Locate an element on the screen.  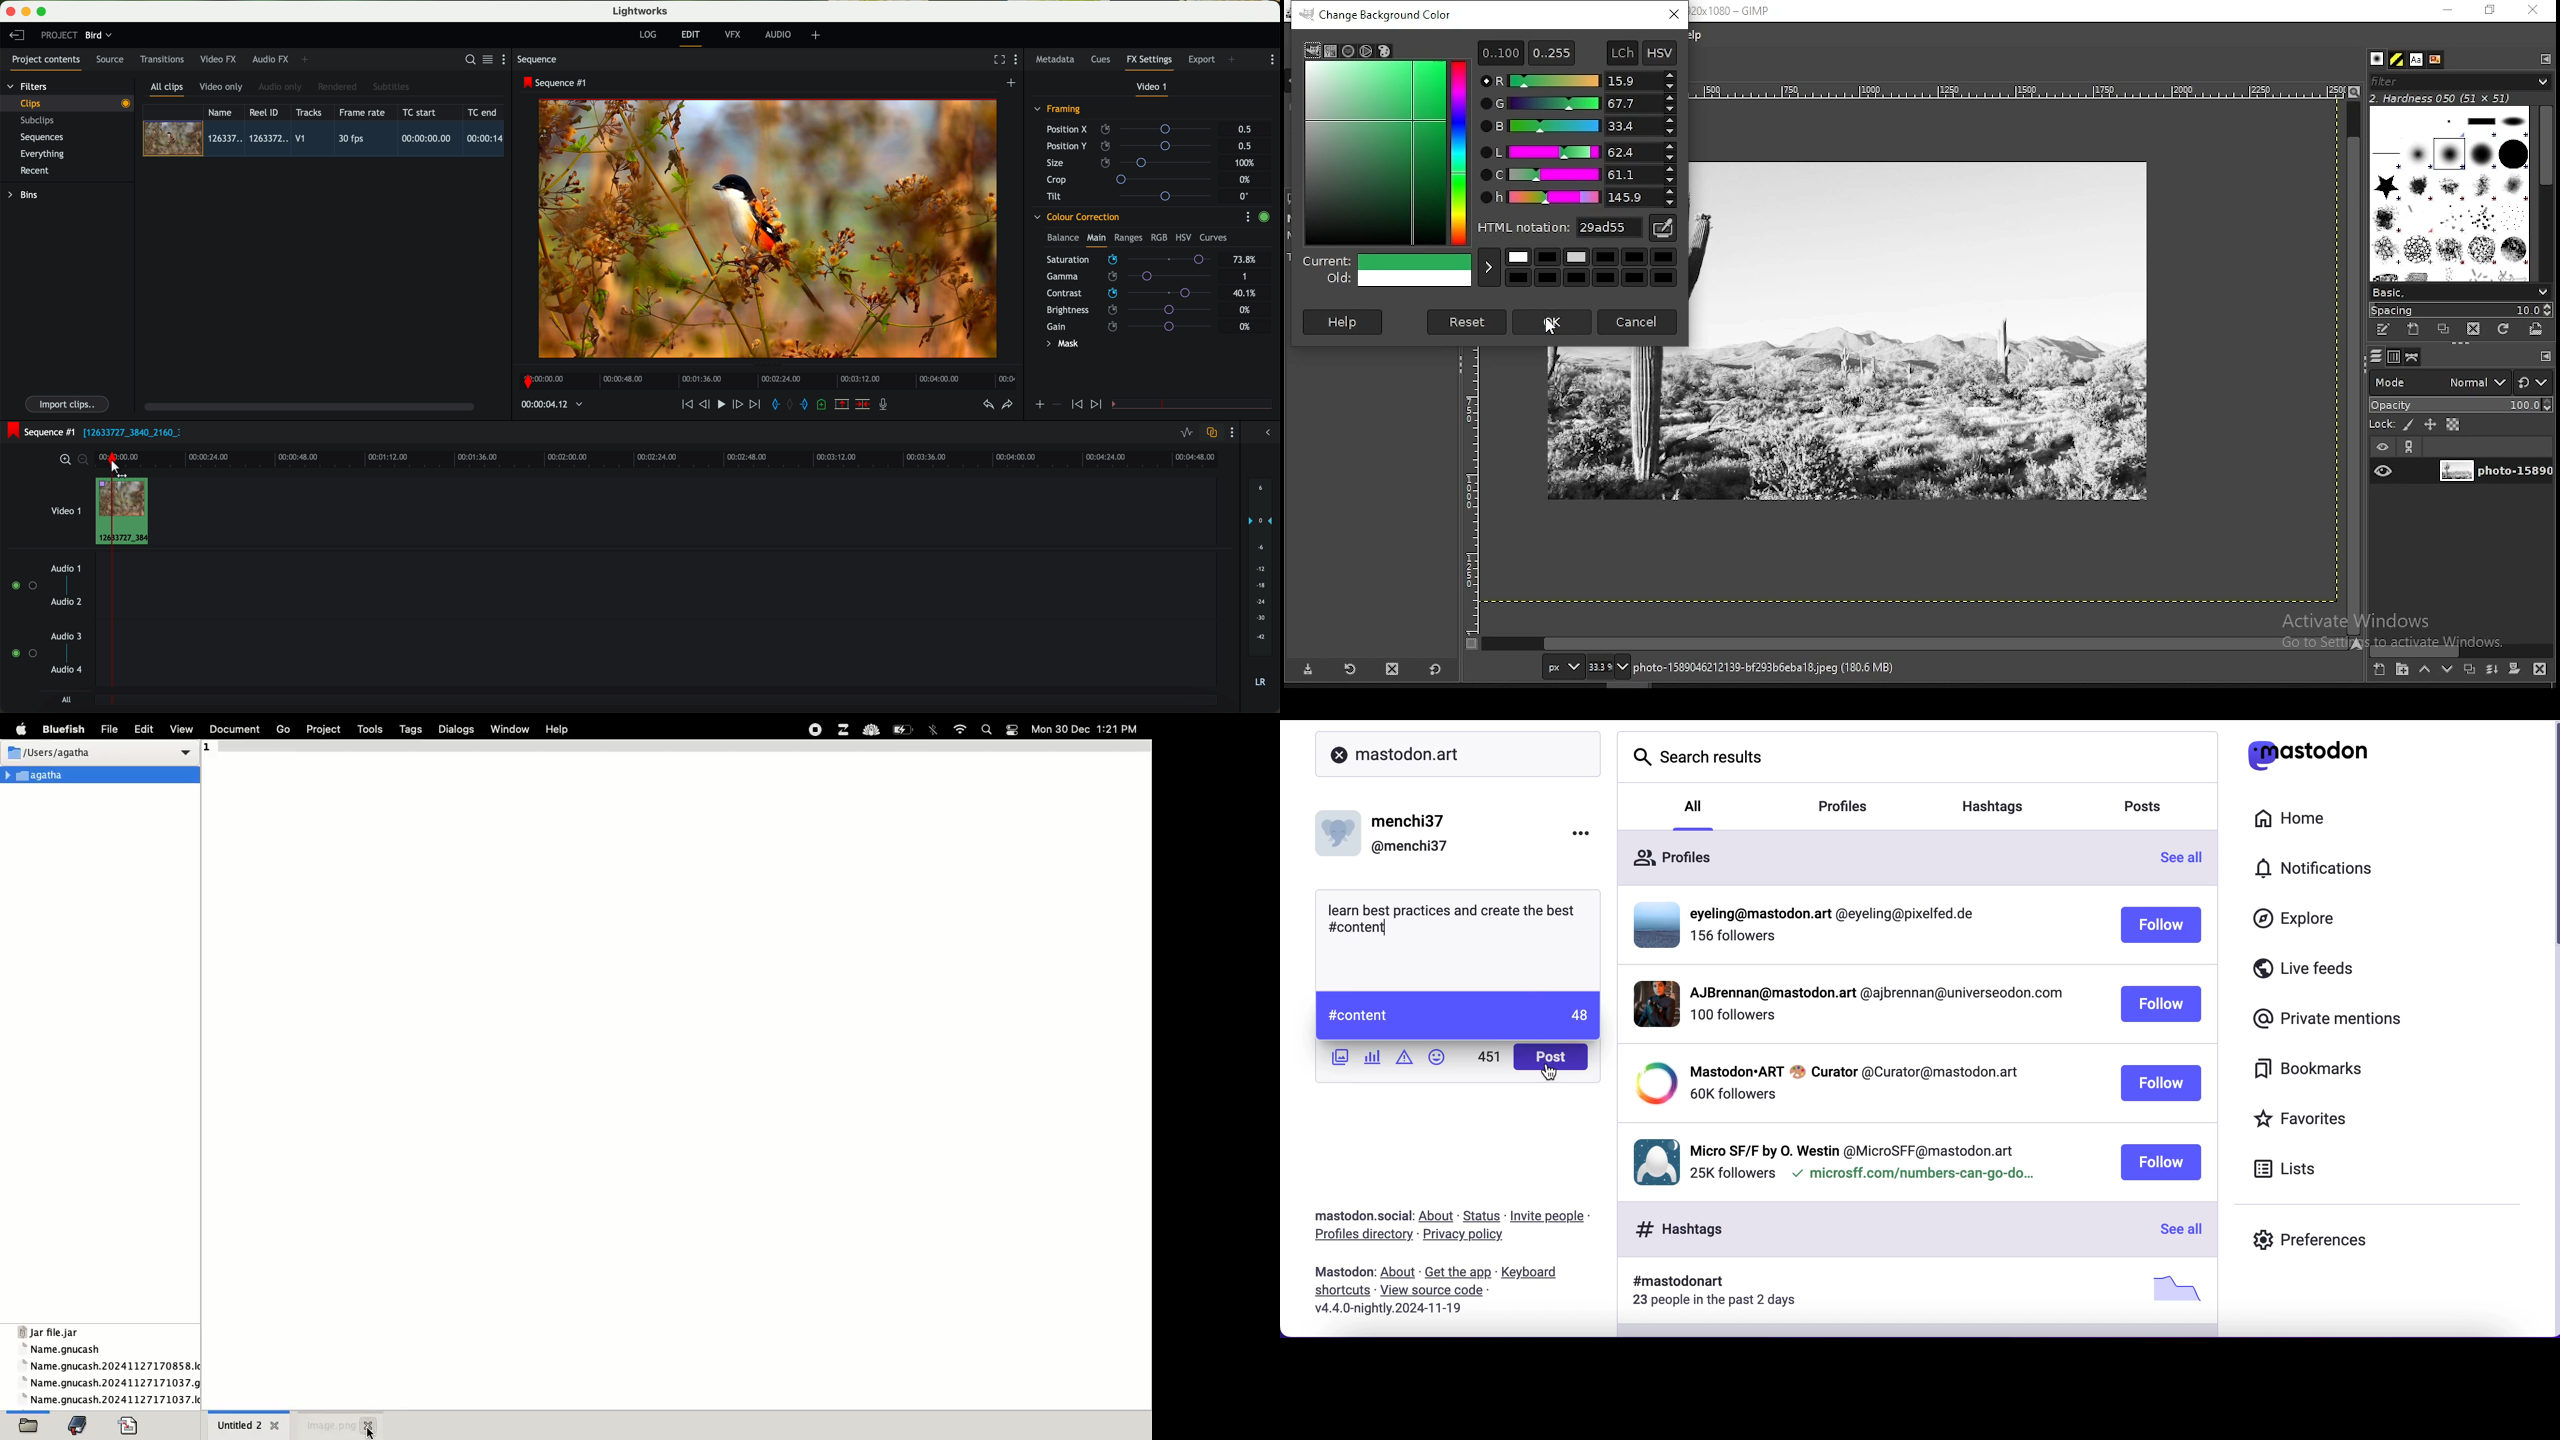
change background color is located at coordinates (1382, 15).